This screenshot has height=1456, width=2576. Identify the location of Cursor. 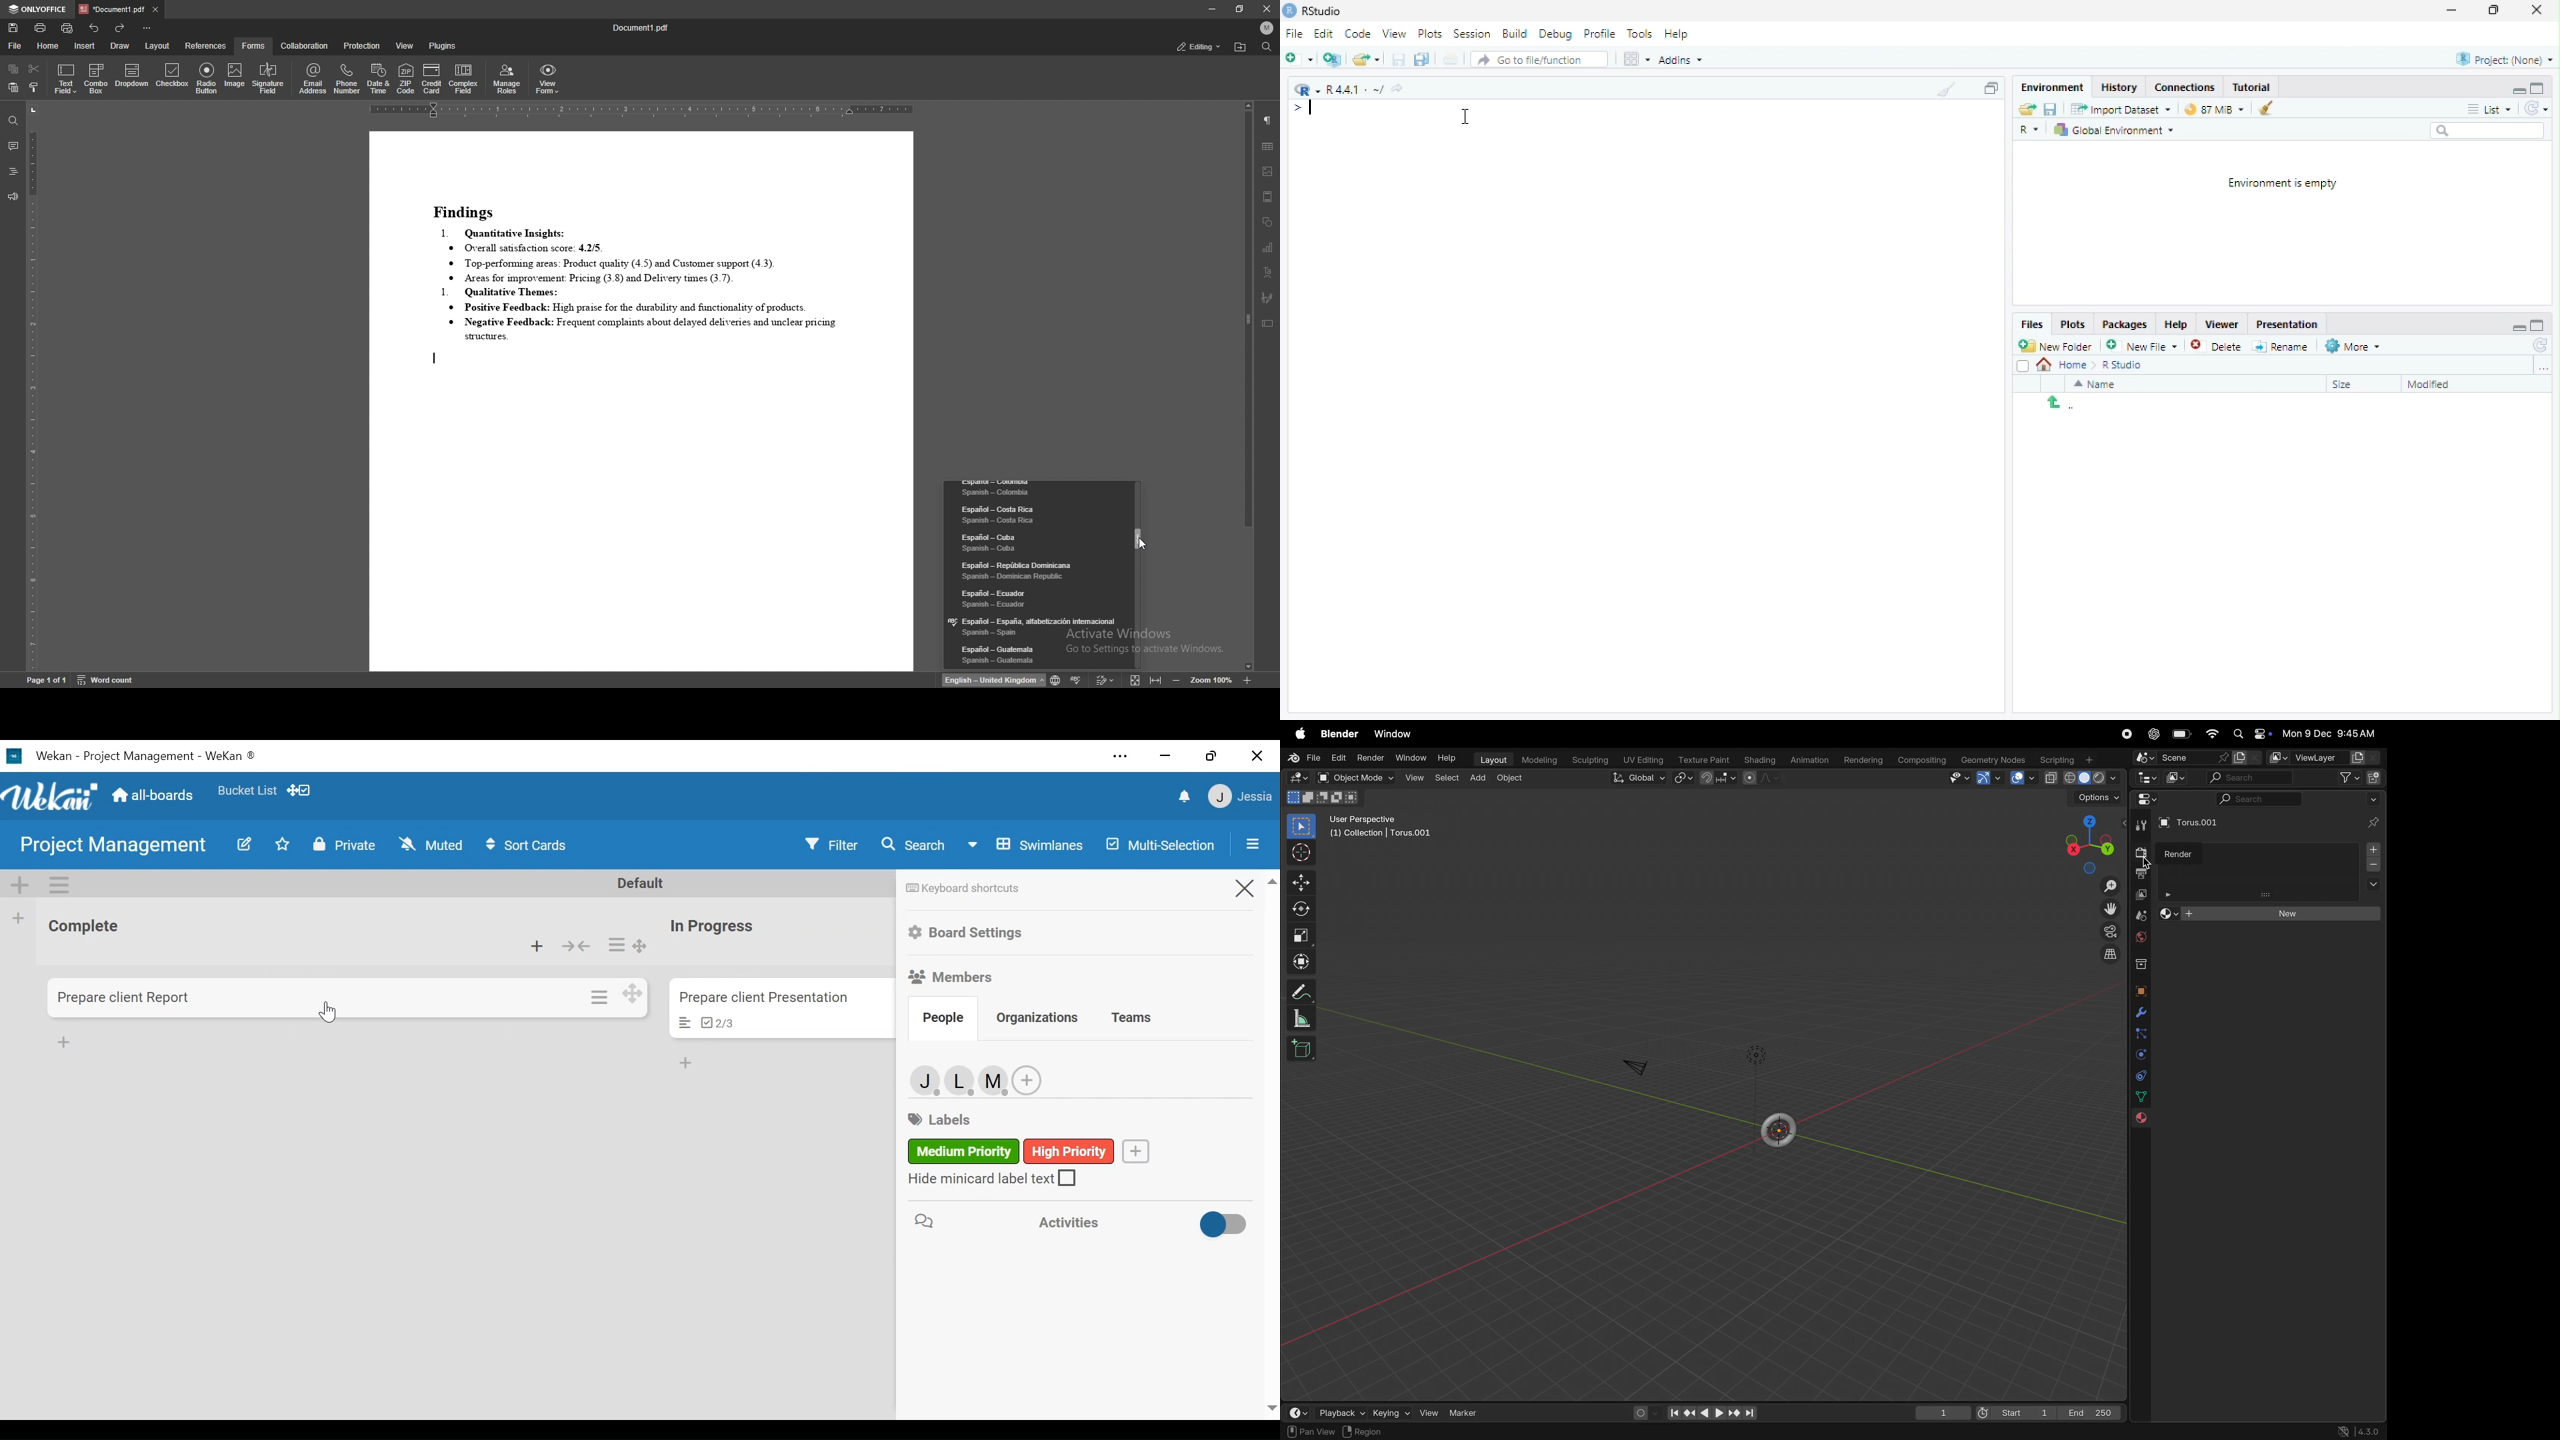
(1468, 117).